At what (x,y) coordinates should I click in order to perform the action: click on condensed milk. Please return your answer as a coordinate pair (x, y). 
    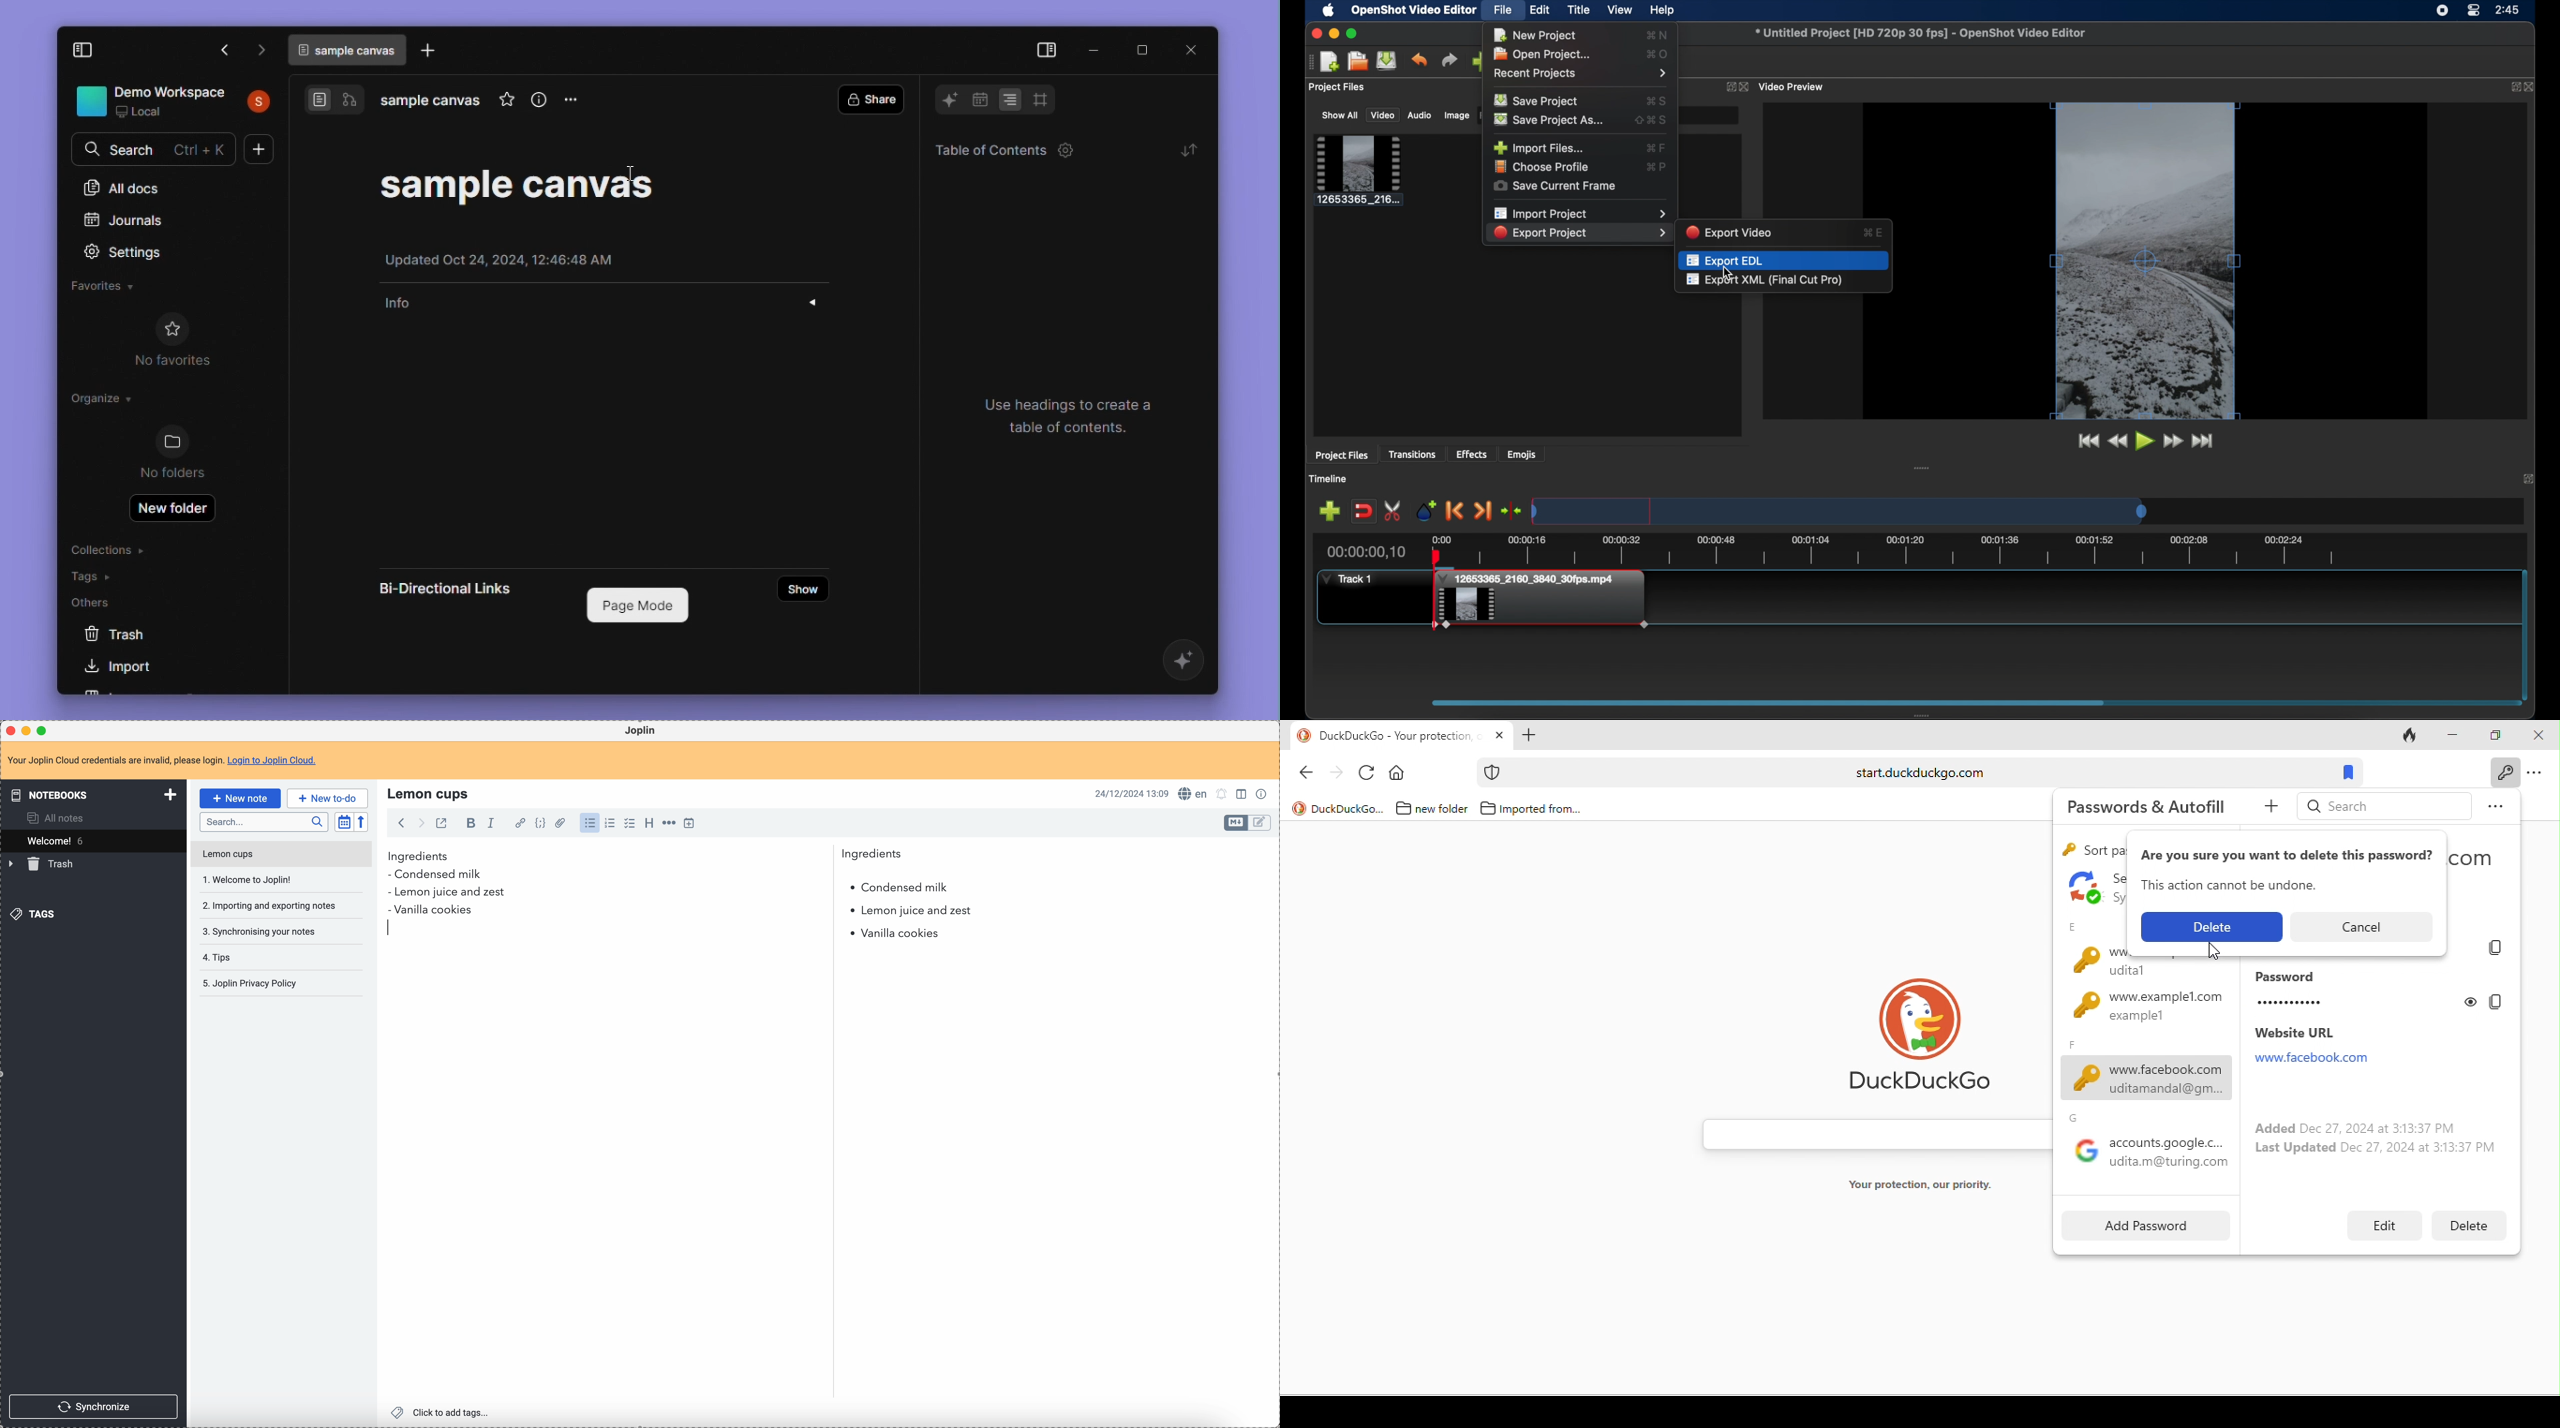
    Looking at the image, I should click on (438, 875).